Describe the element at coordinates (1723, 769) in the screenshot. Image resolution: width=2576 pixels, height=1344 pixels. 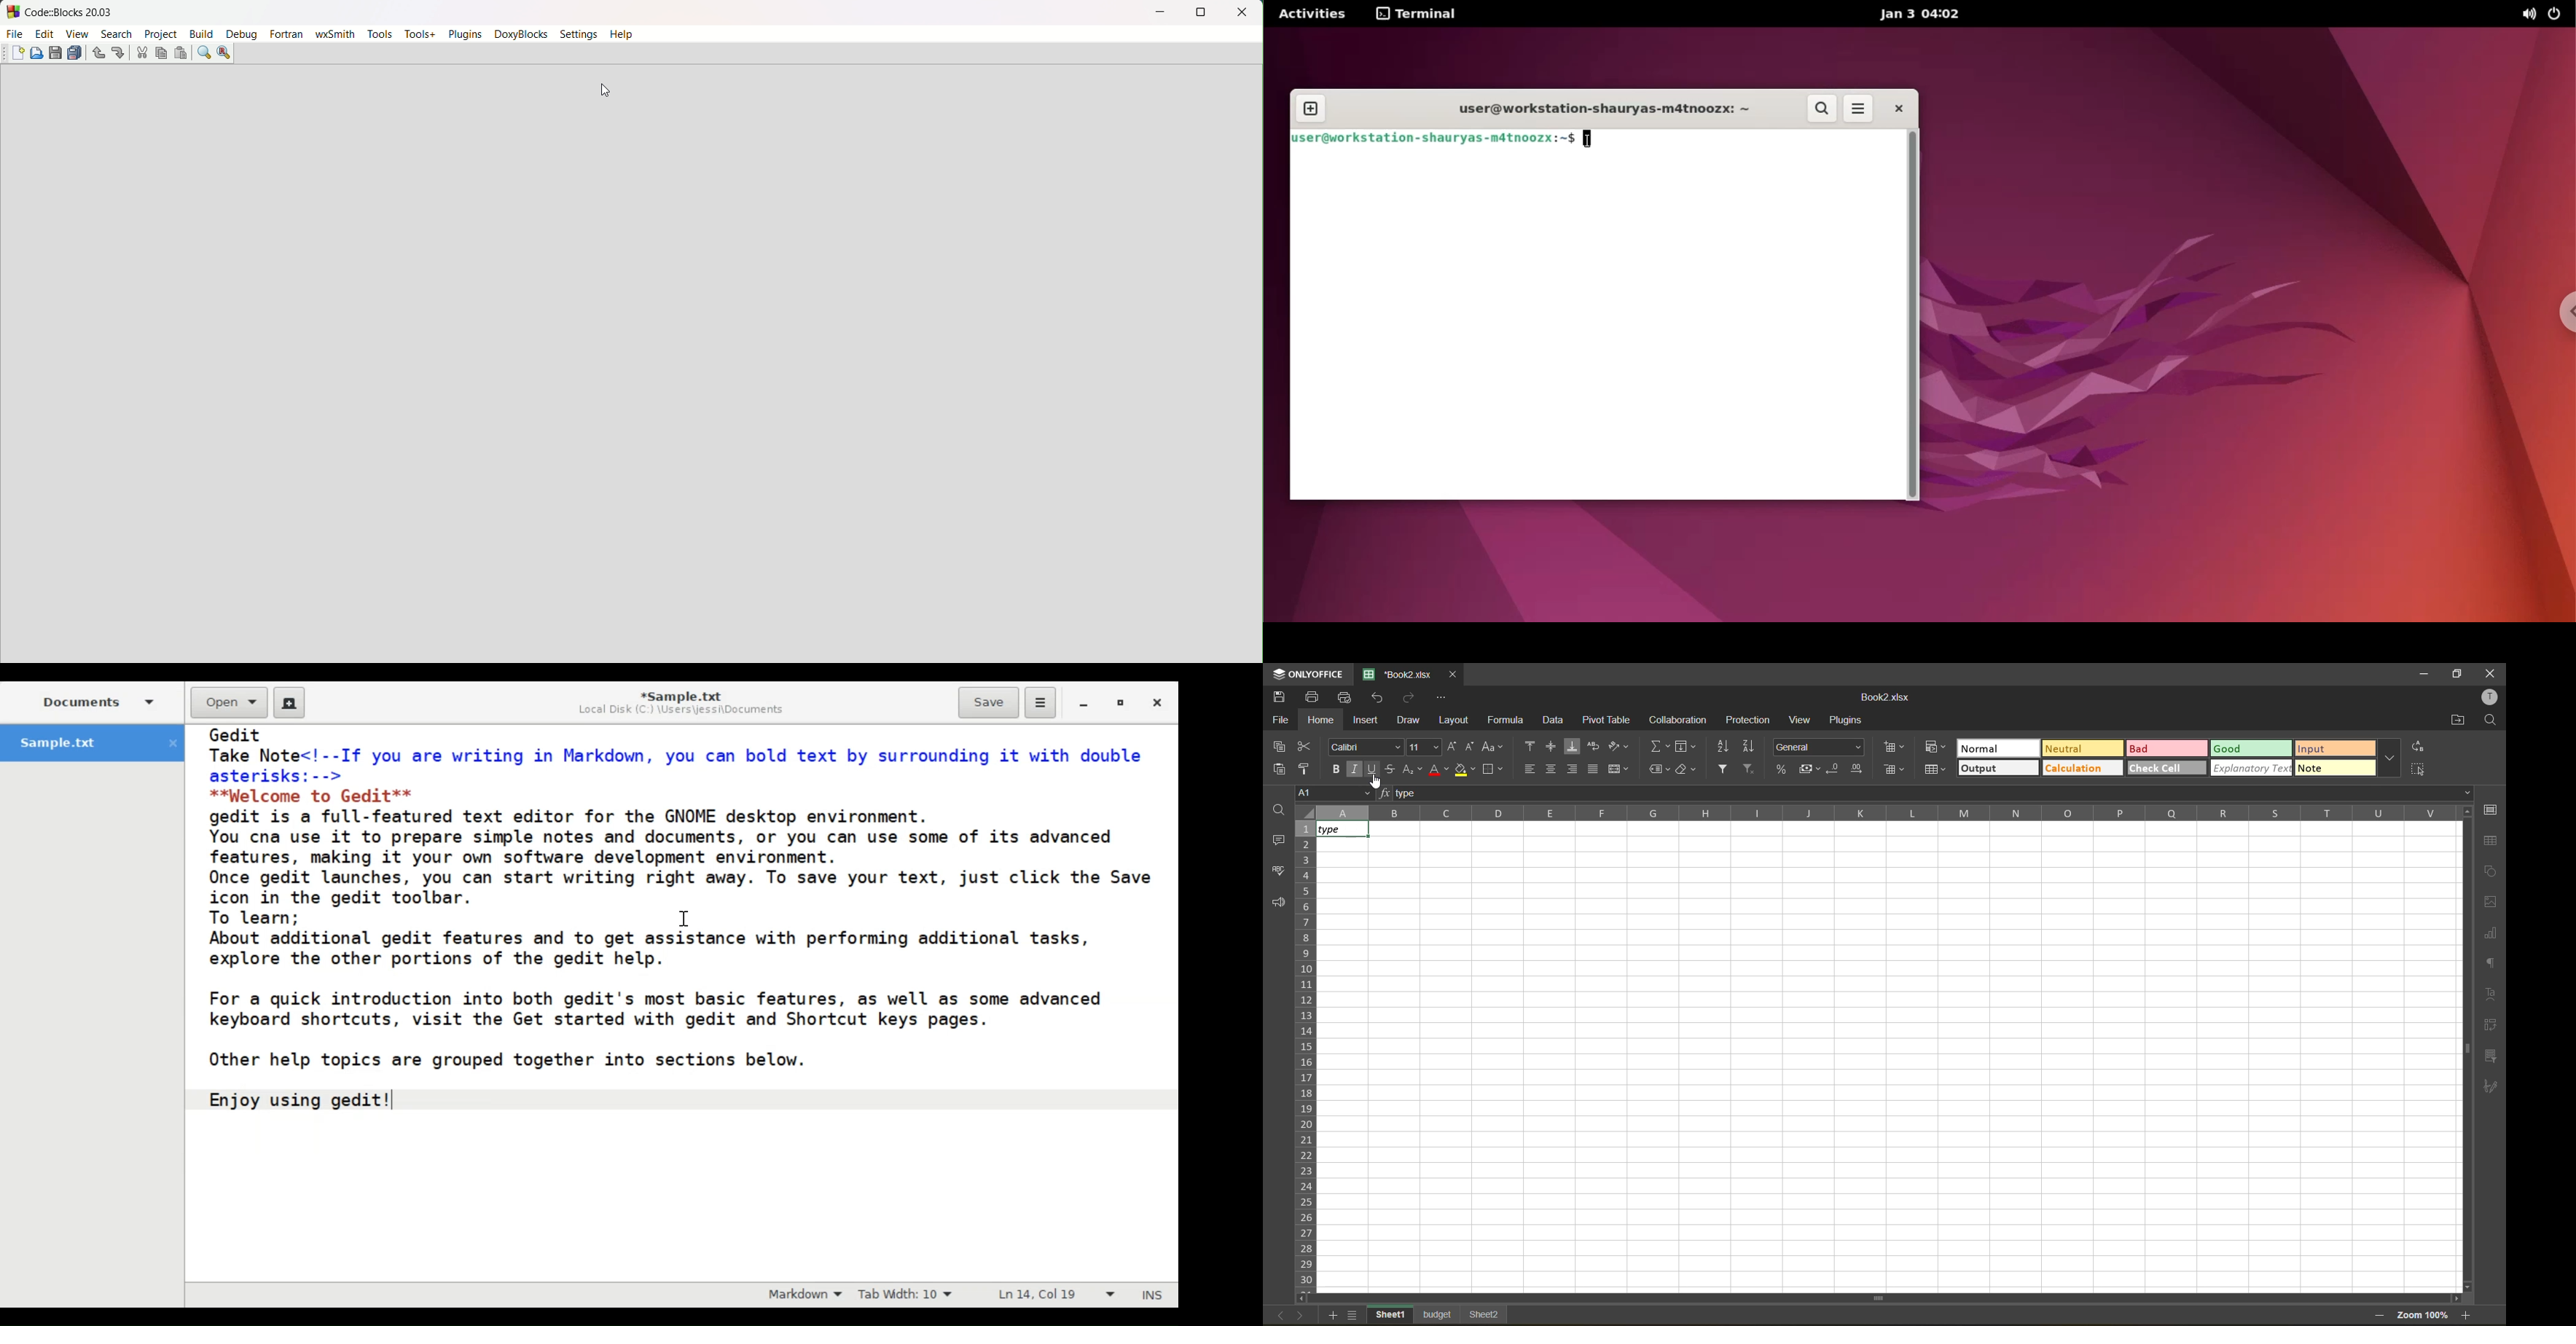
I see `filter` at that location.